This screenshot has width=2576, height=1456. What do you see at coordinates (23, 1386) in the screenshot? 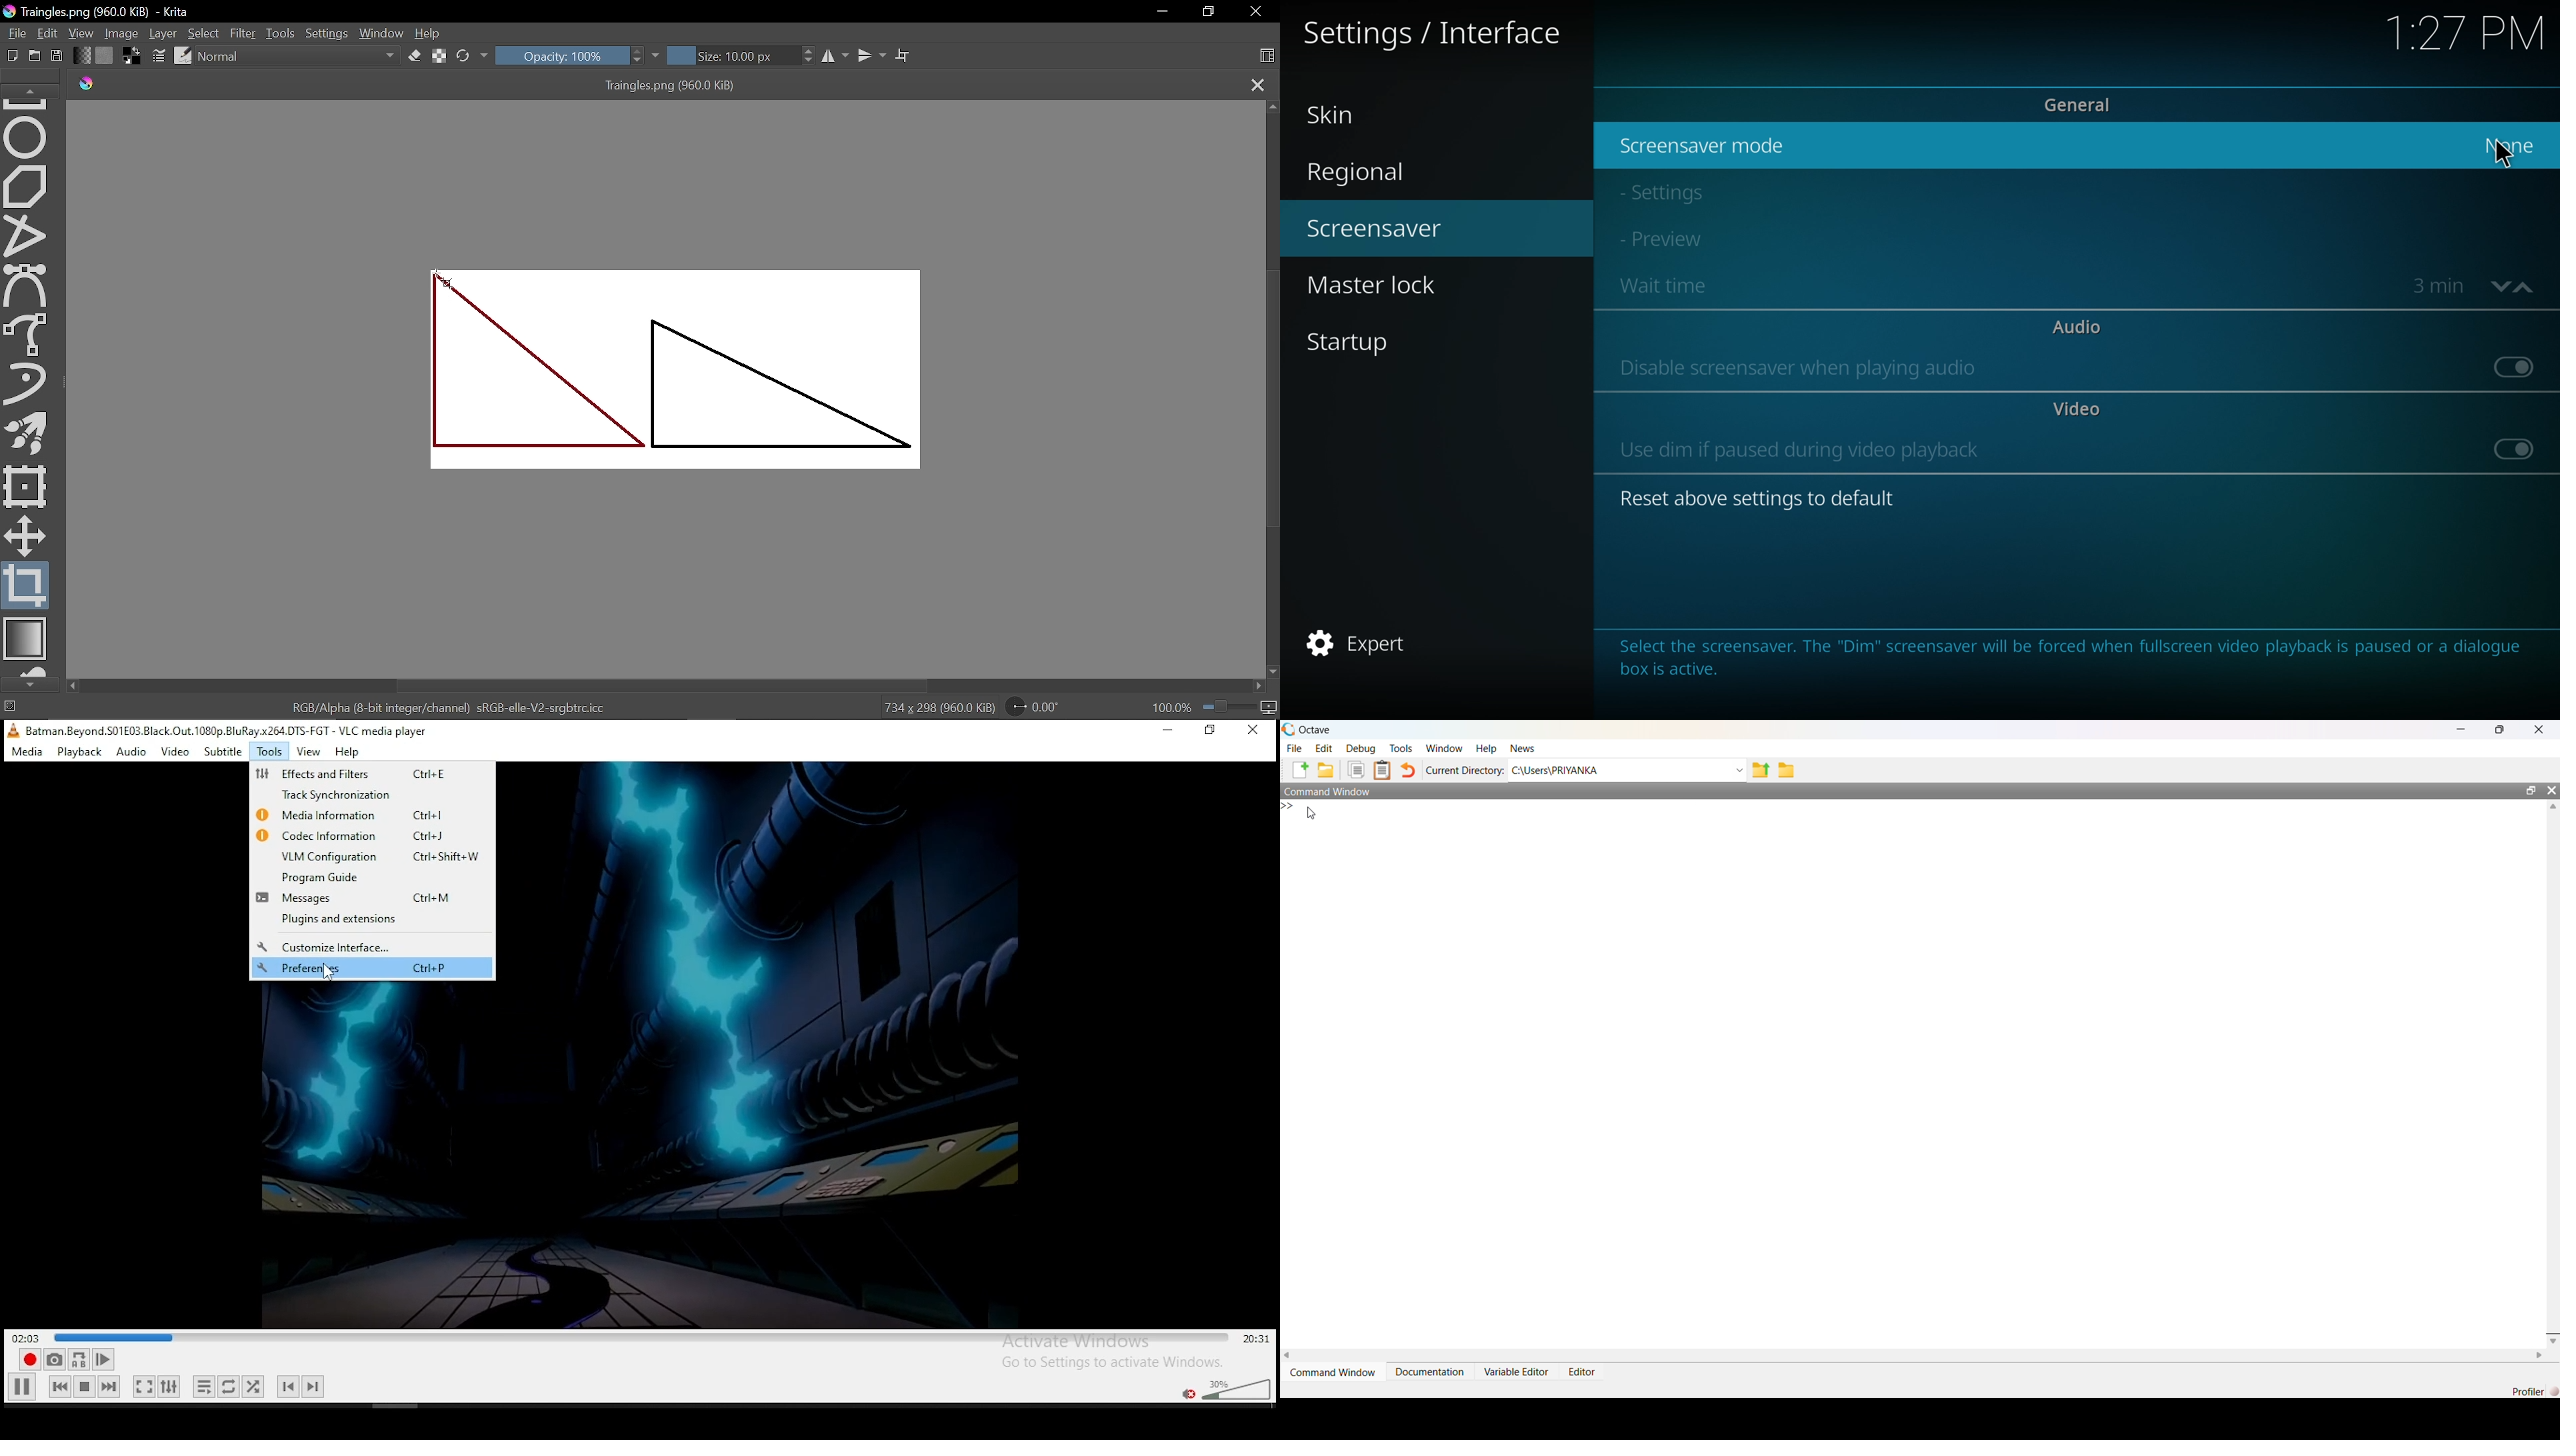
I see `play/pause` at bounding box center [23, 1386].